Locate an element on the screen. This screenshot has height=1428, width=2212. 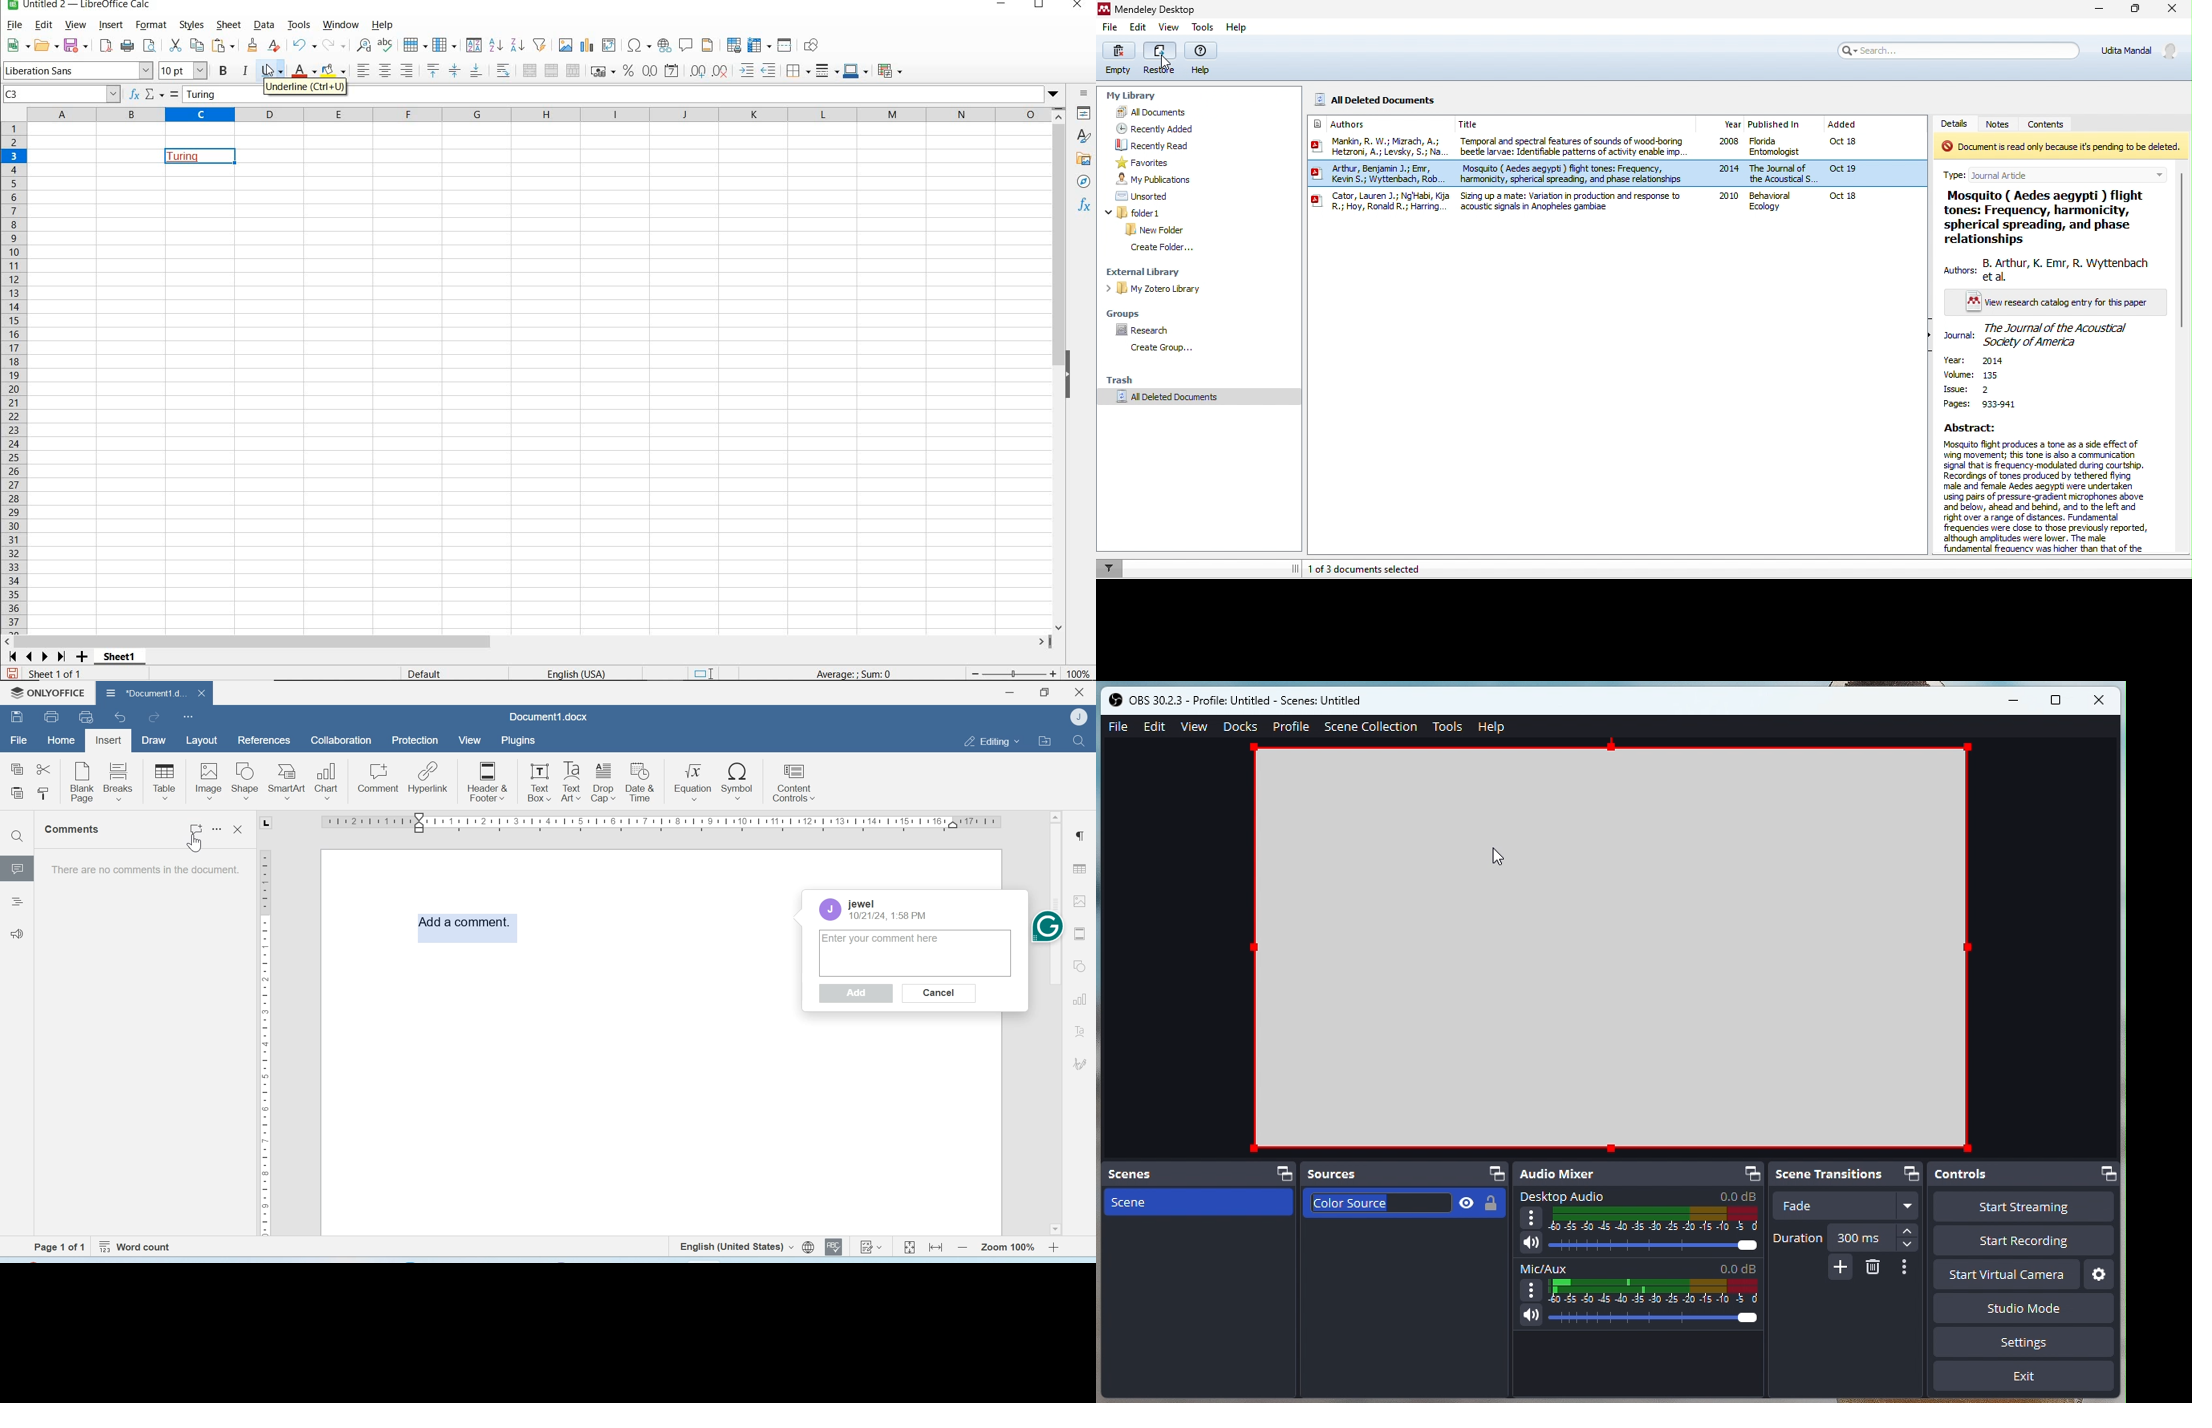
Plugins is located at coordinates (517, 740).